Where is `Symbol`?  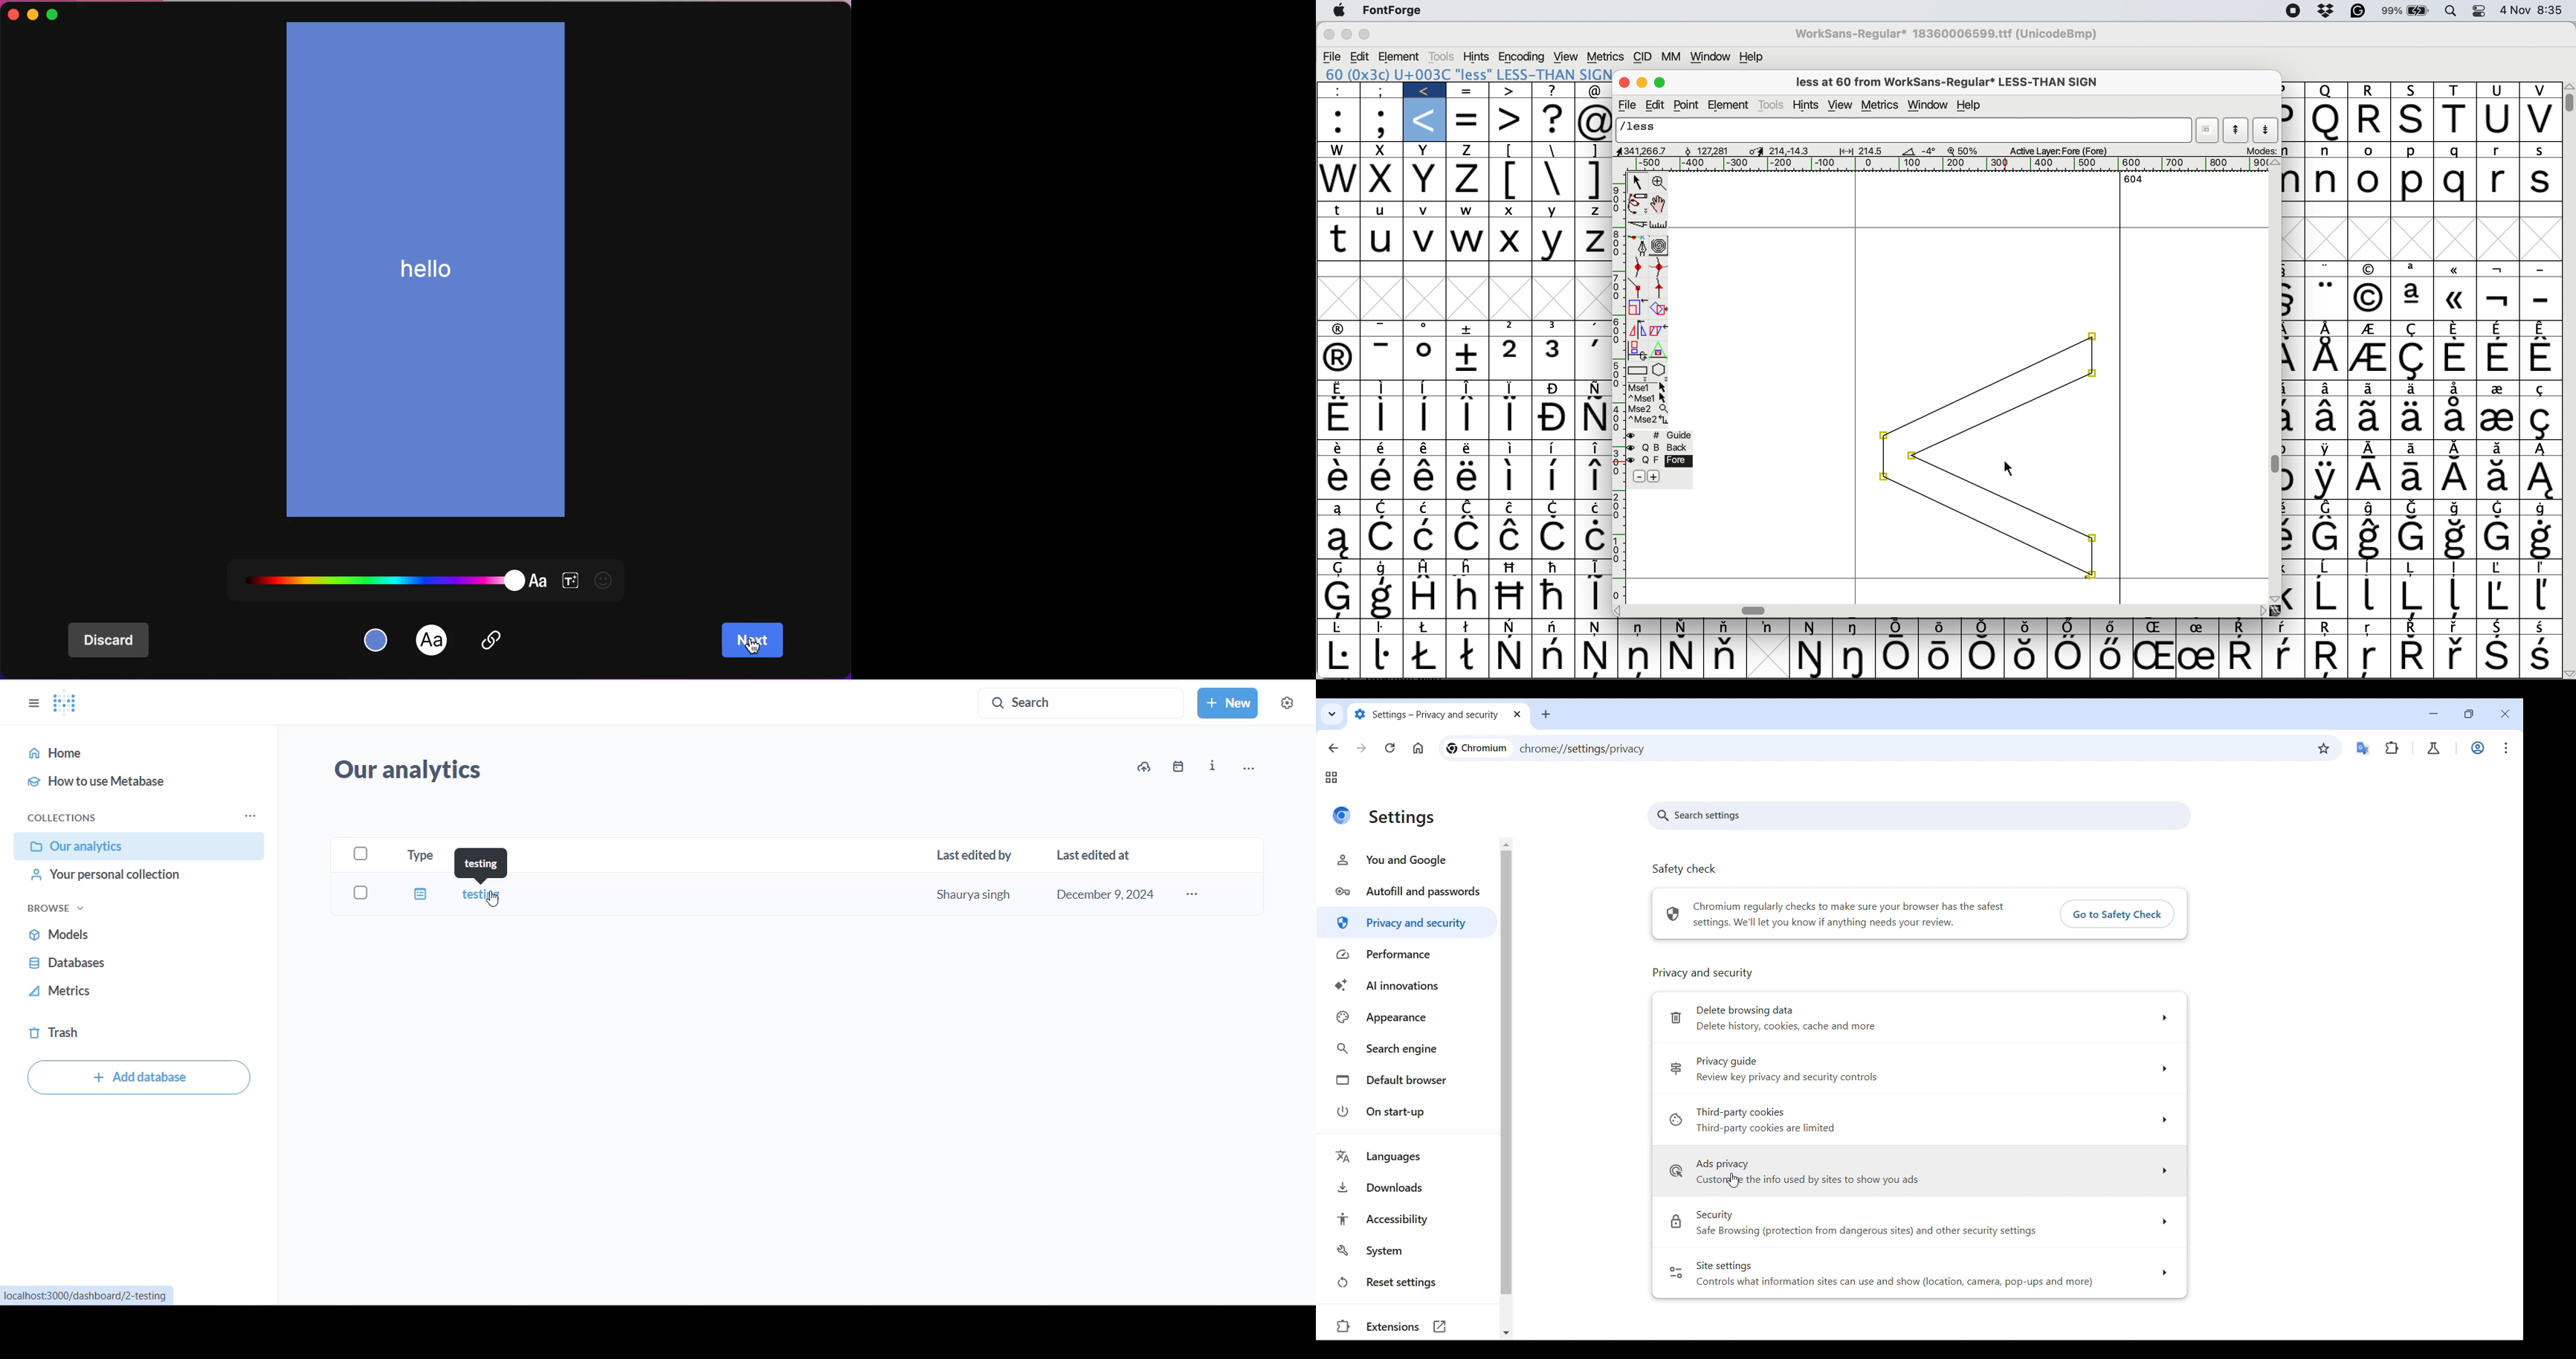
Symbol is located at coordinates (2326, 568).